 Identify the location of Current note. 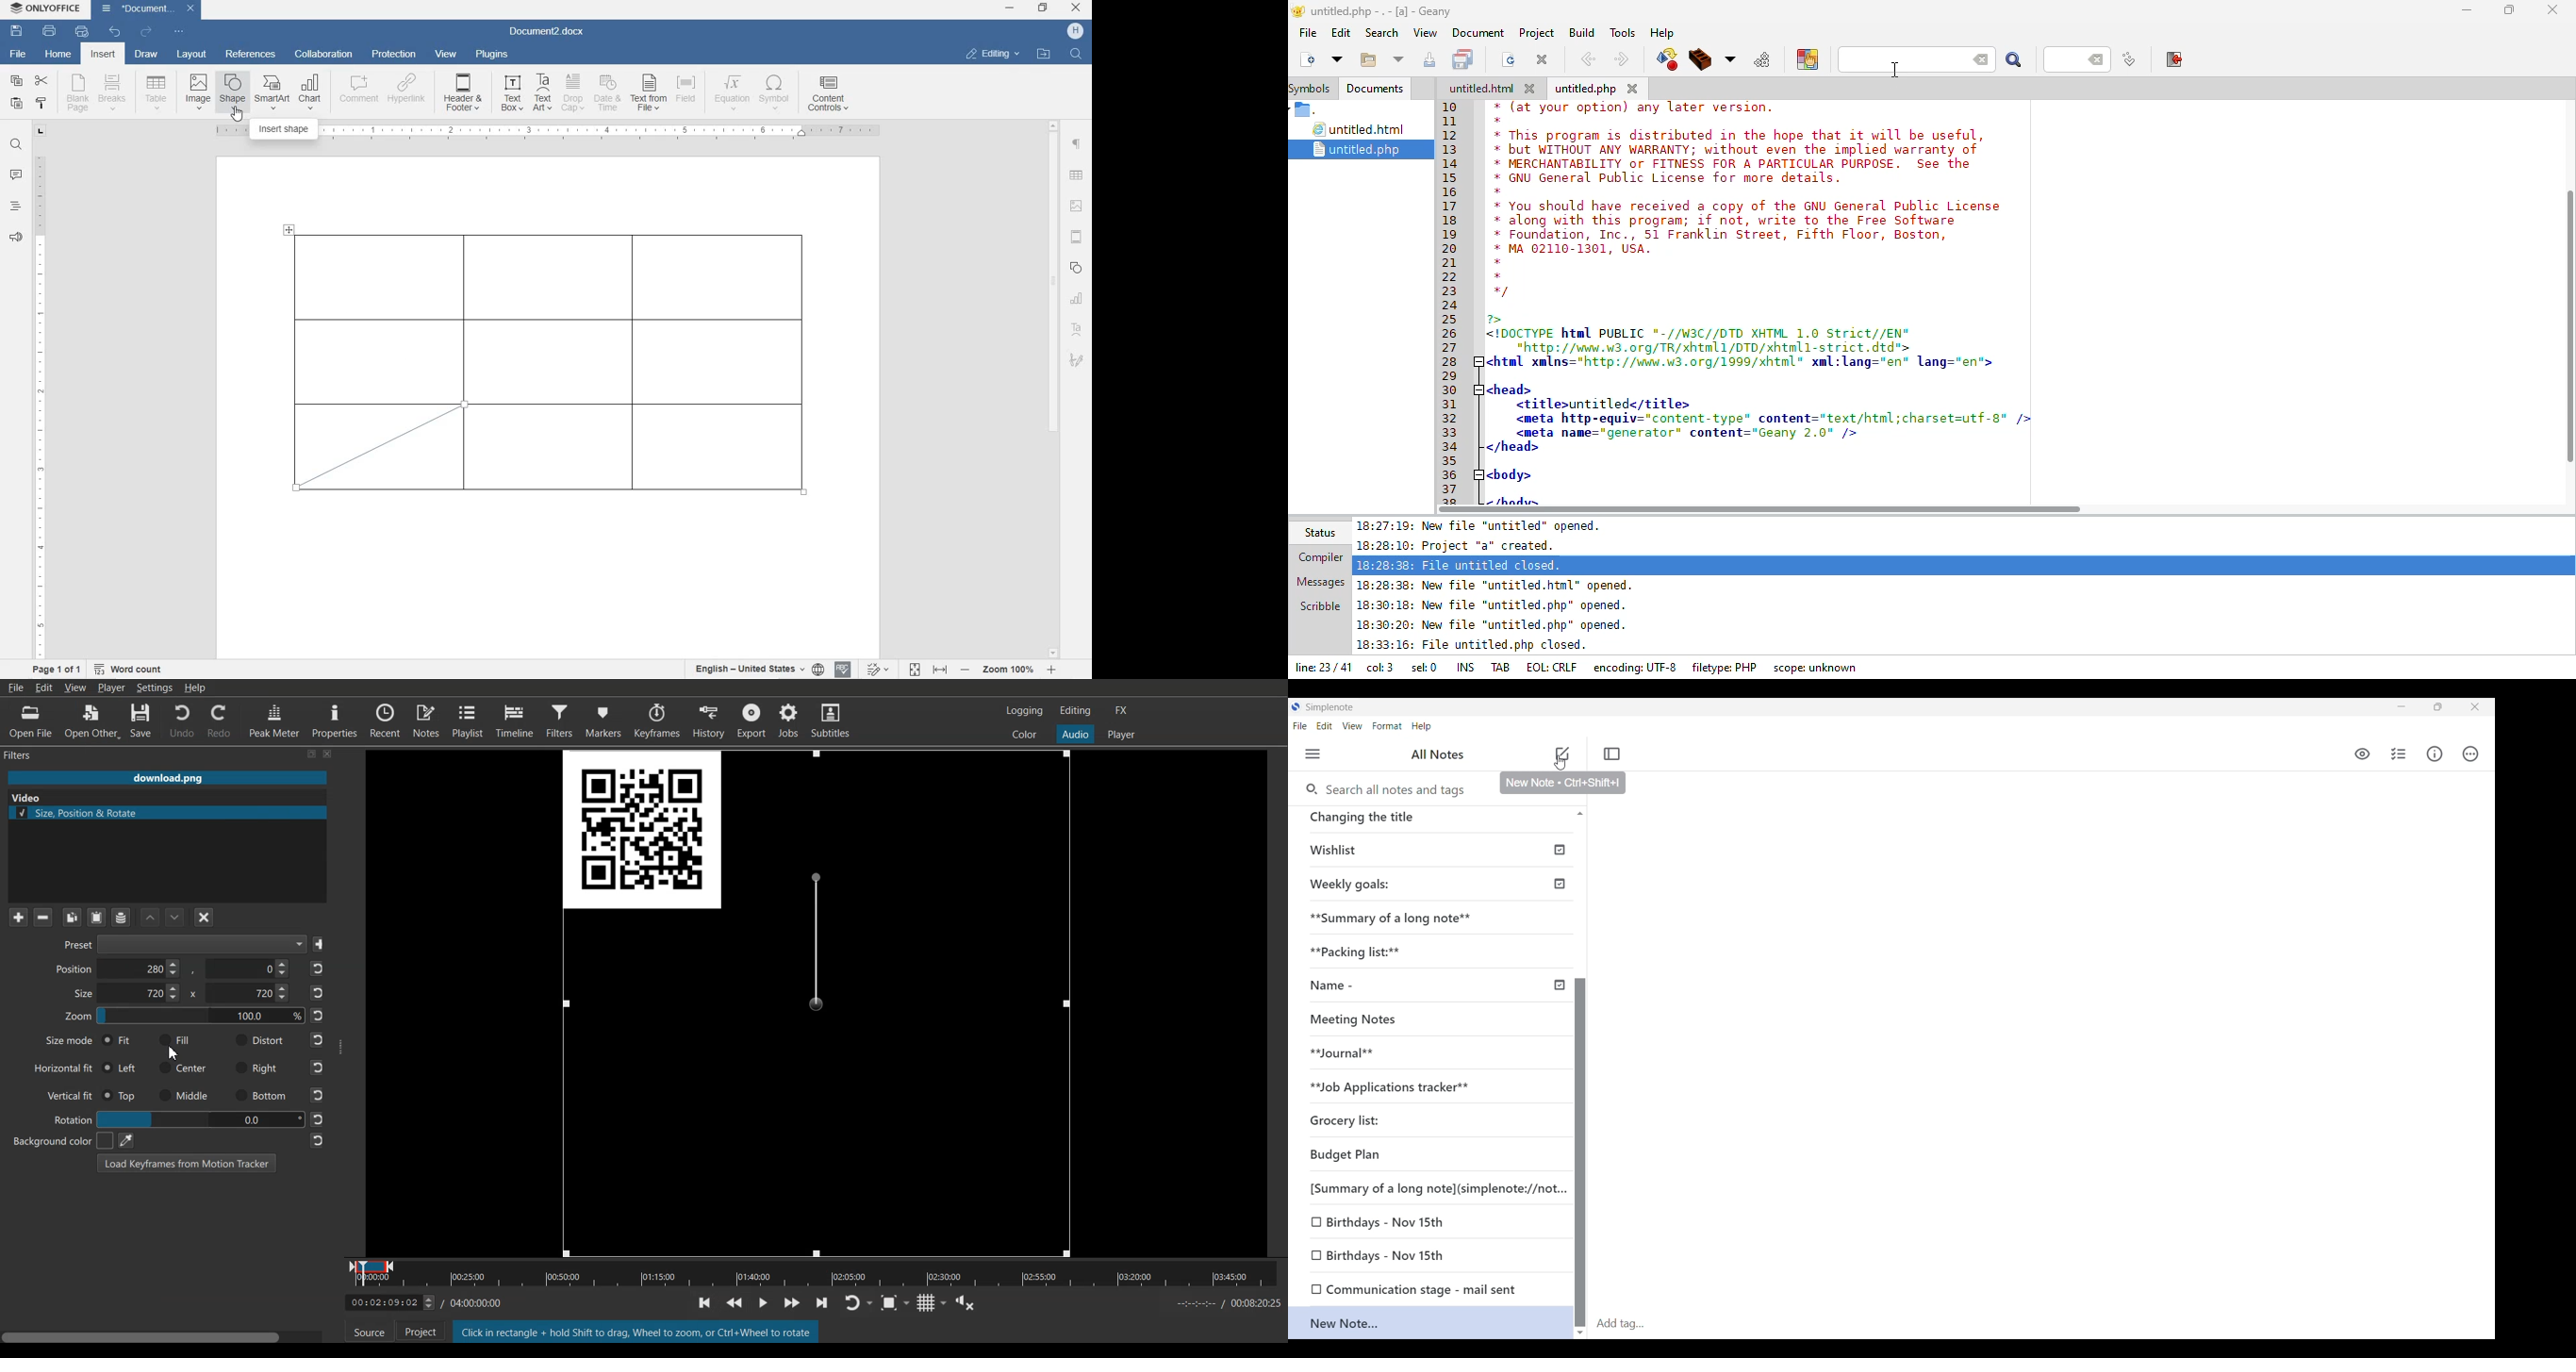
(1430, 1323).